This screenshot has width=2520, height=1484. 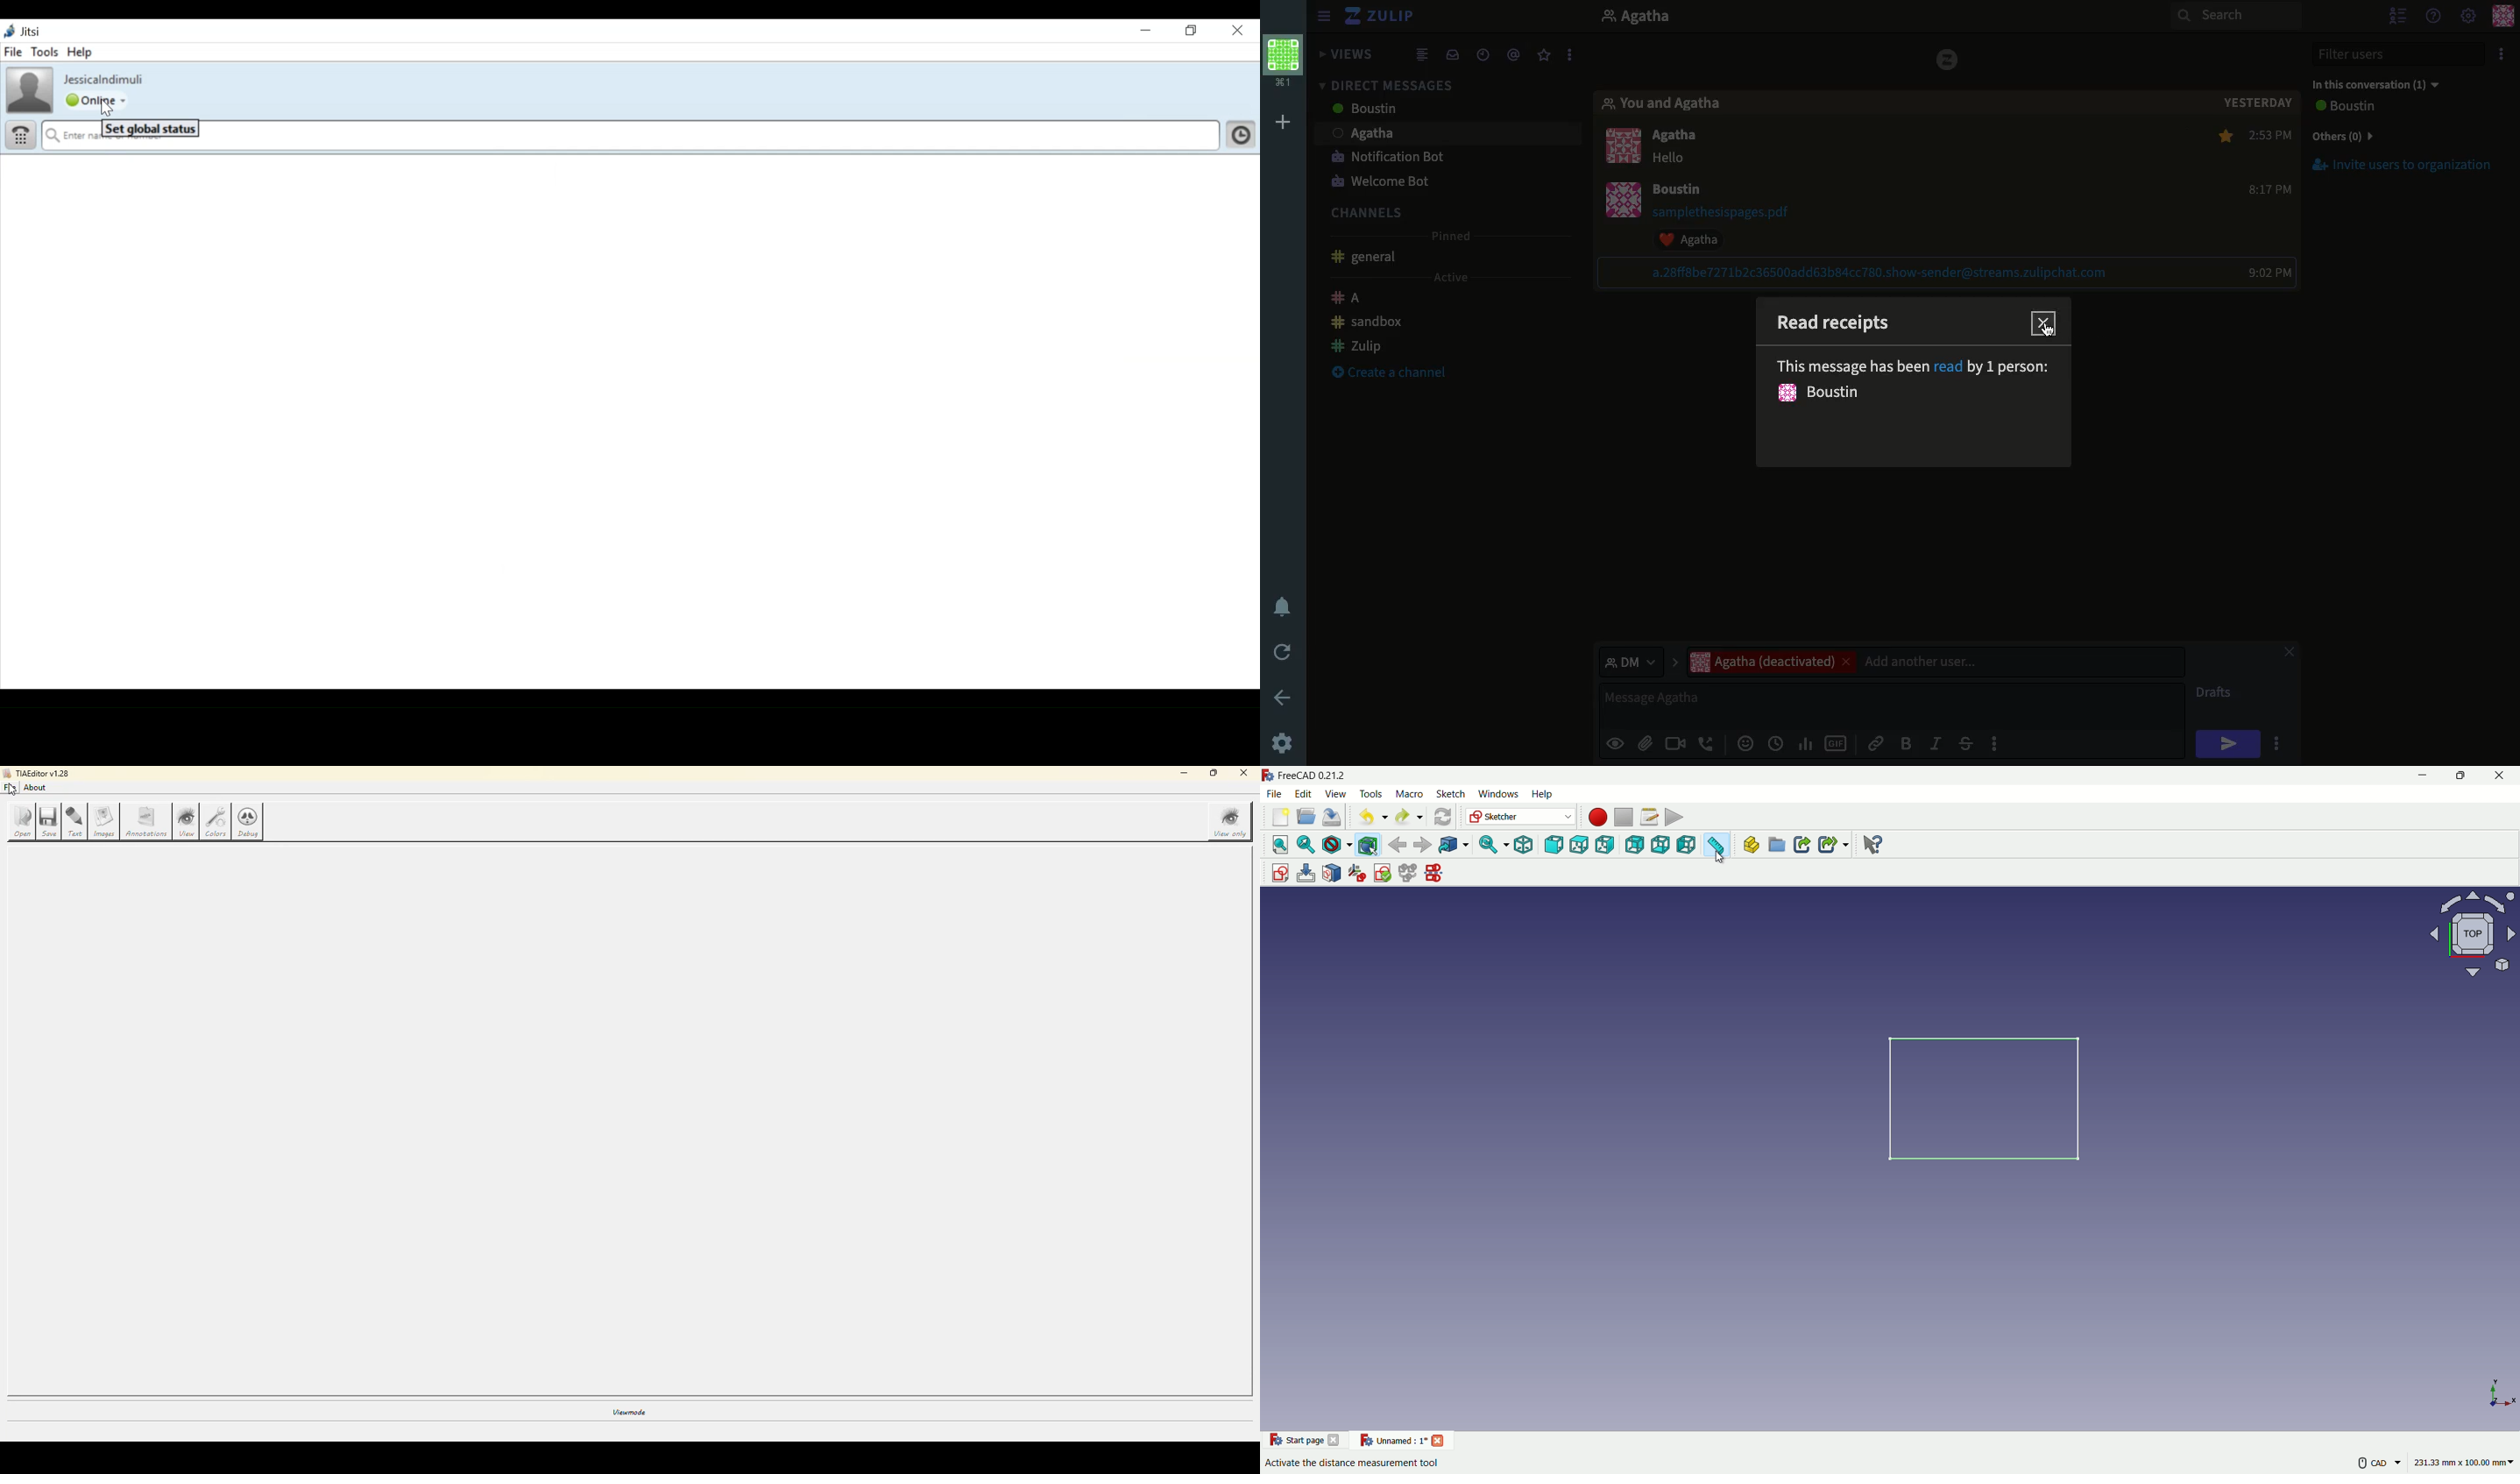 What do you see at coordinates (1874, 845) in the screenshot?
I see `help extension` at bounding box center [1874, 845].